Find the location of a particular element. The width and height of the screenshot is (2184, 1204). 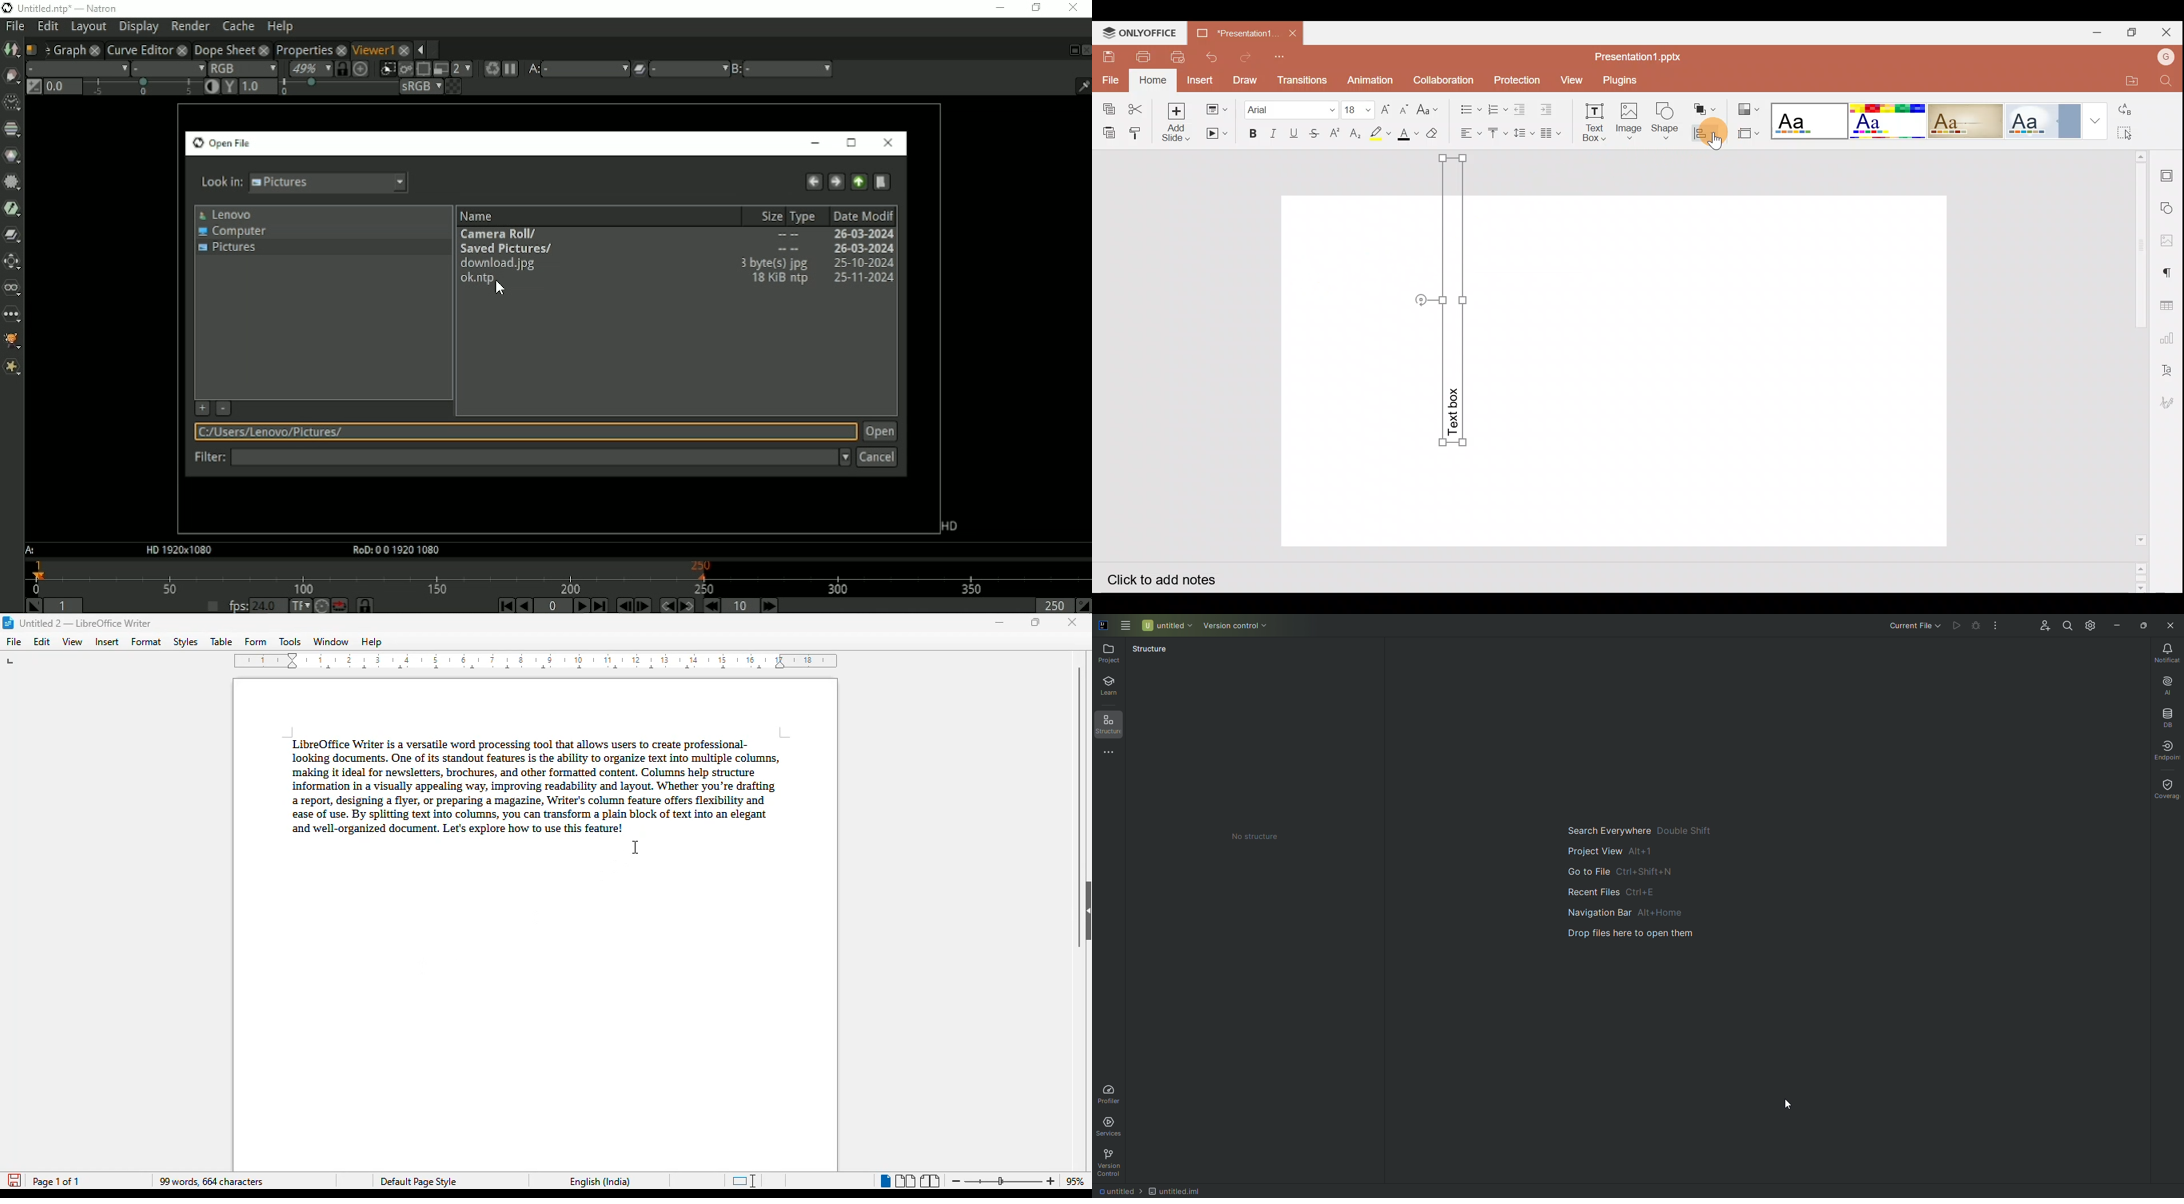

ruler is located at coordinates (538, 661).